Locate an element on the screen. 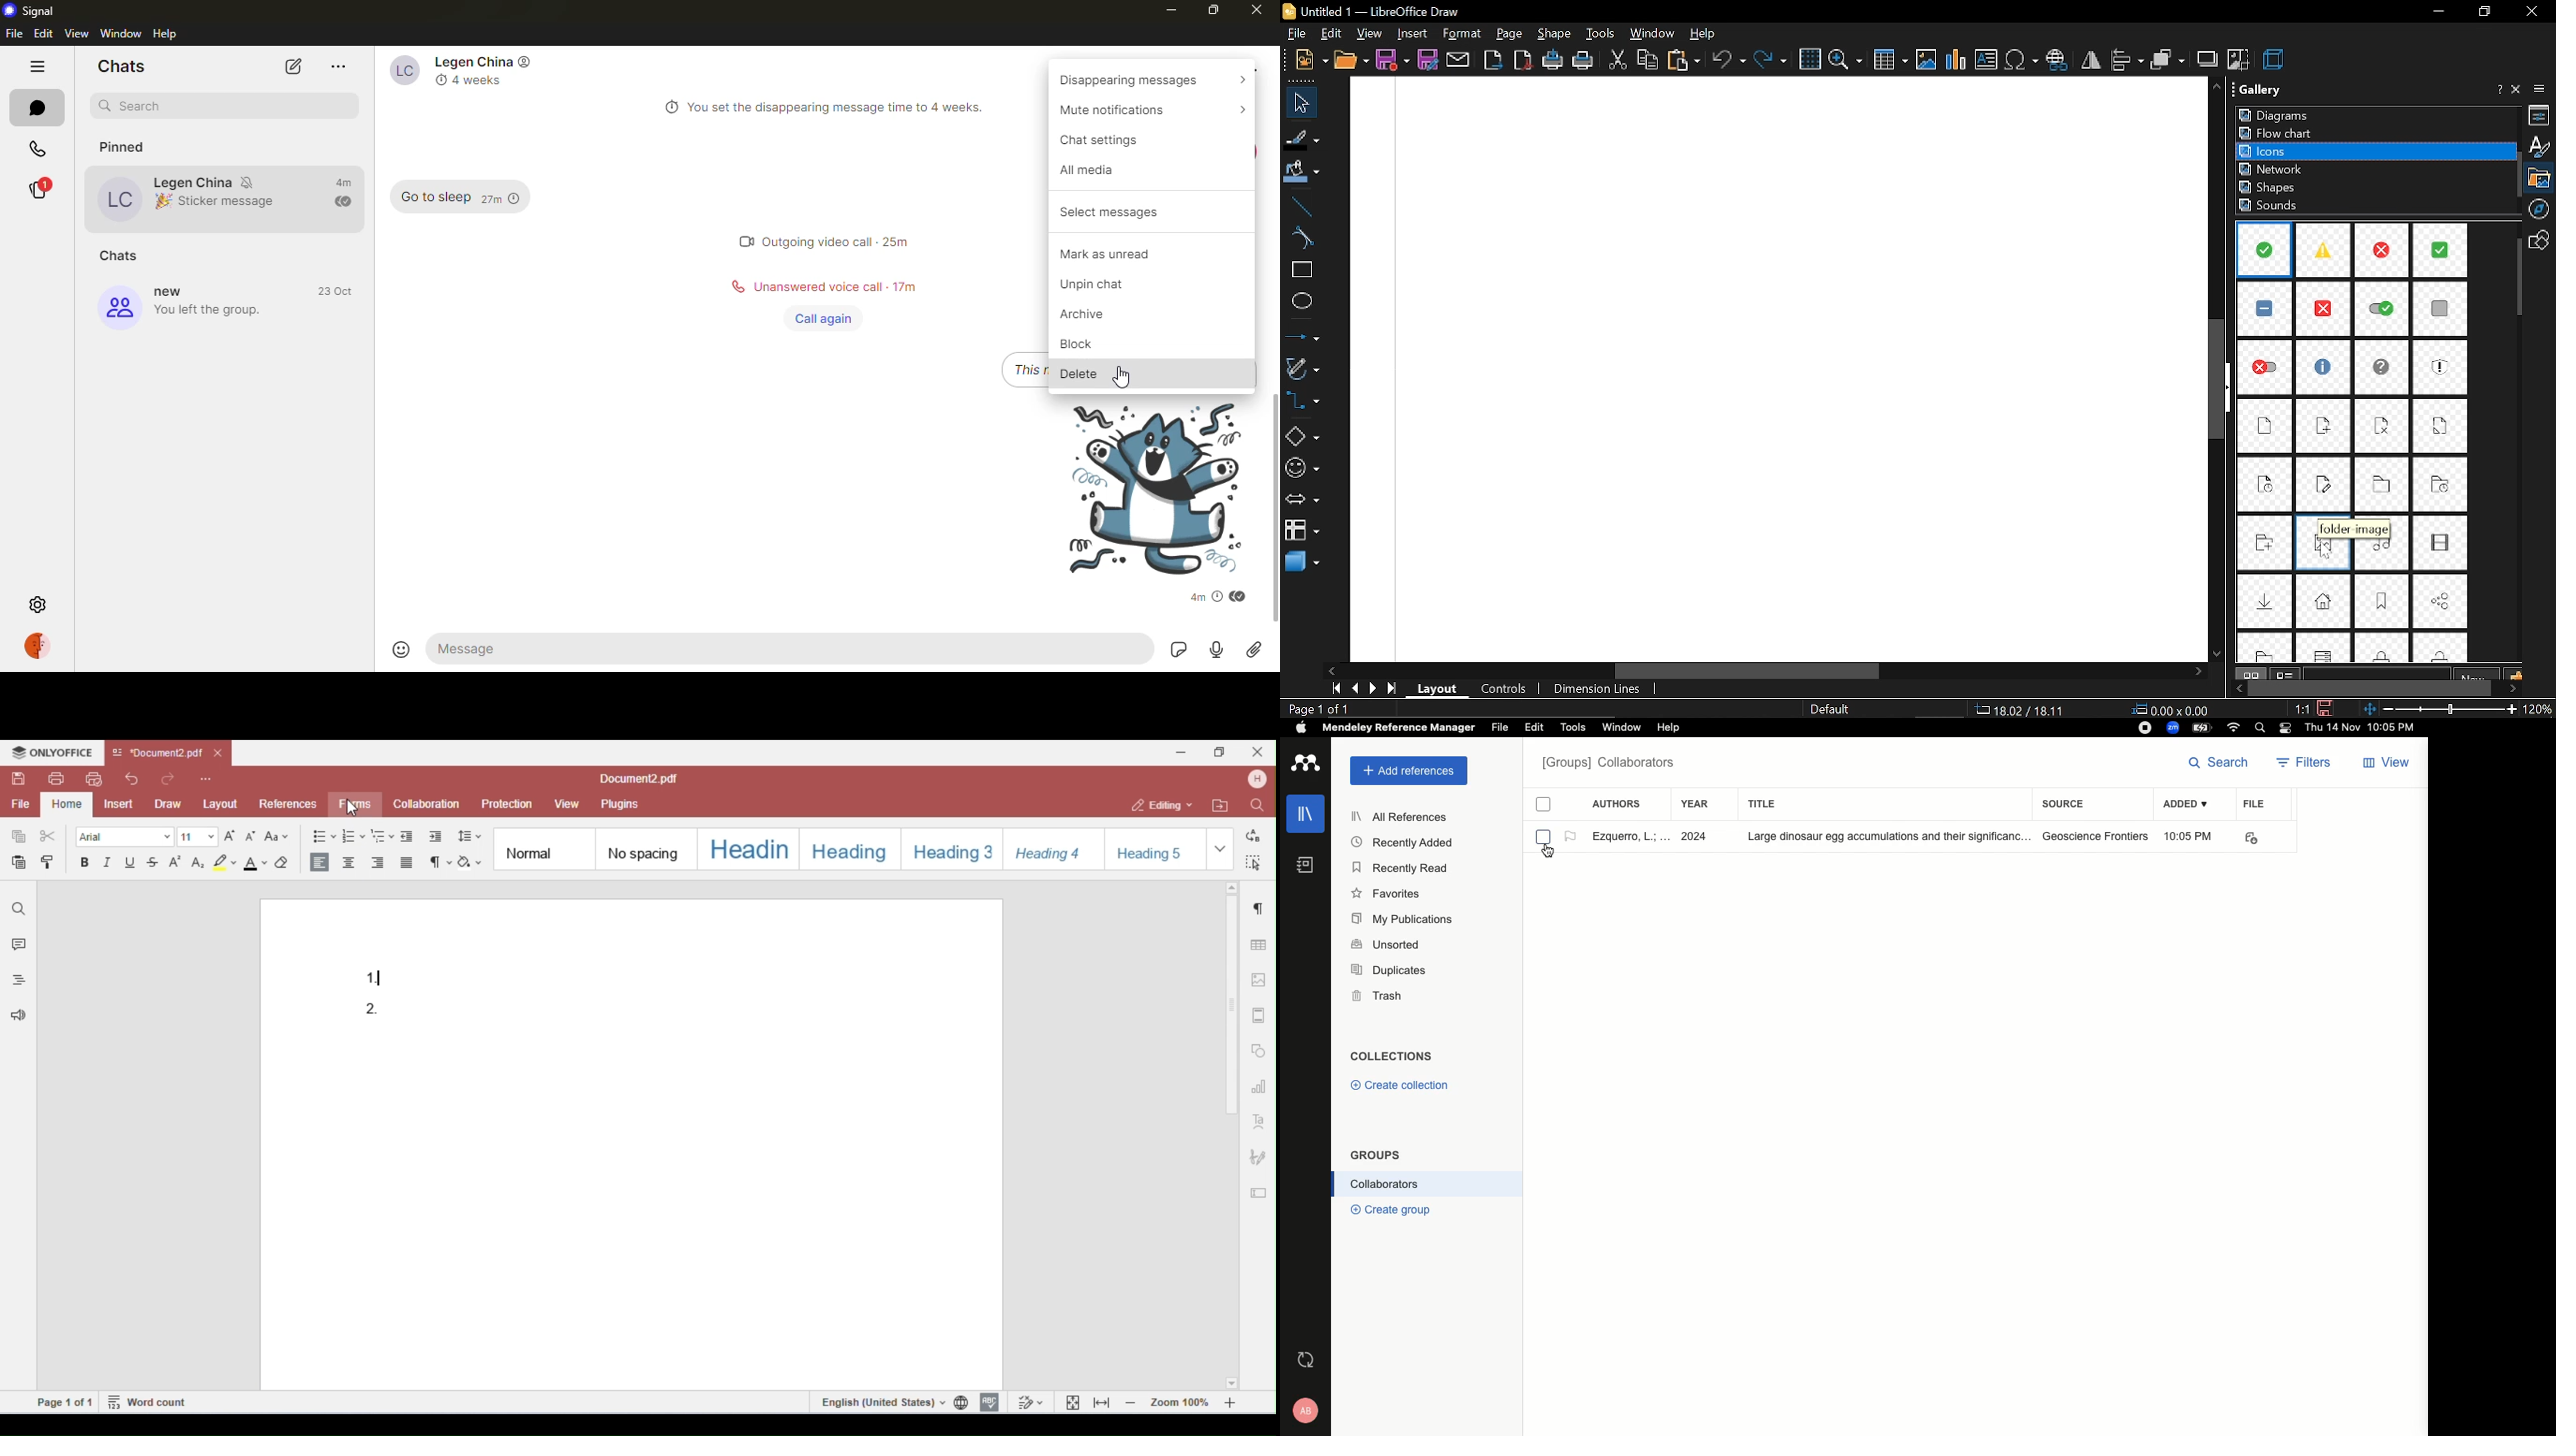 This screenshot has height=1456, width=2576. styles is located at coordinates (2539, 147).